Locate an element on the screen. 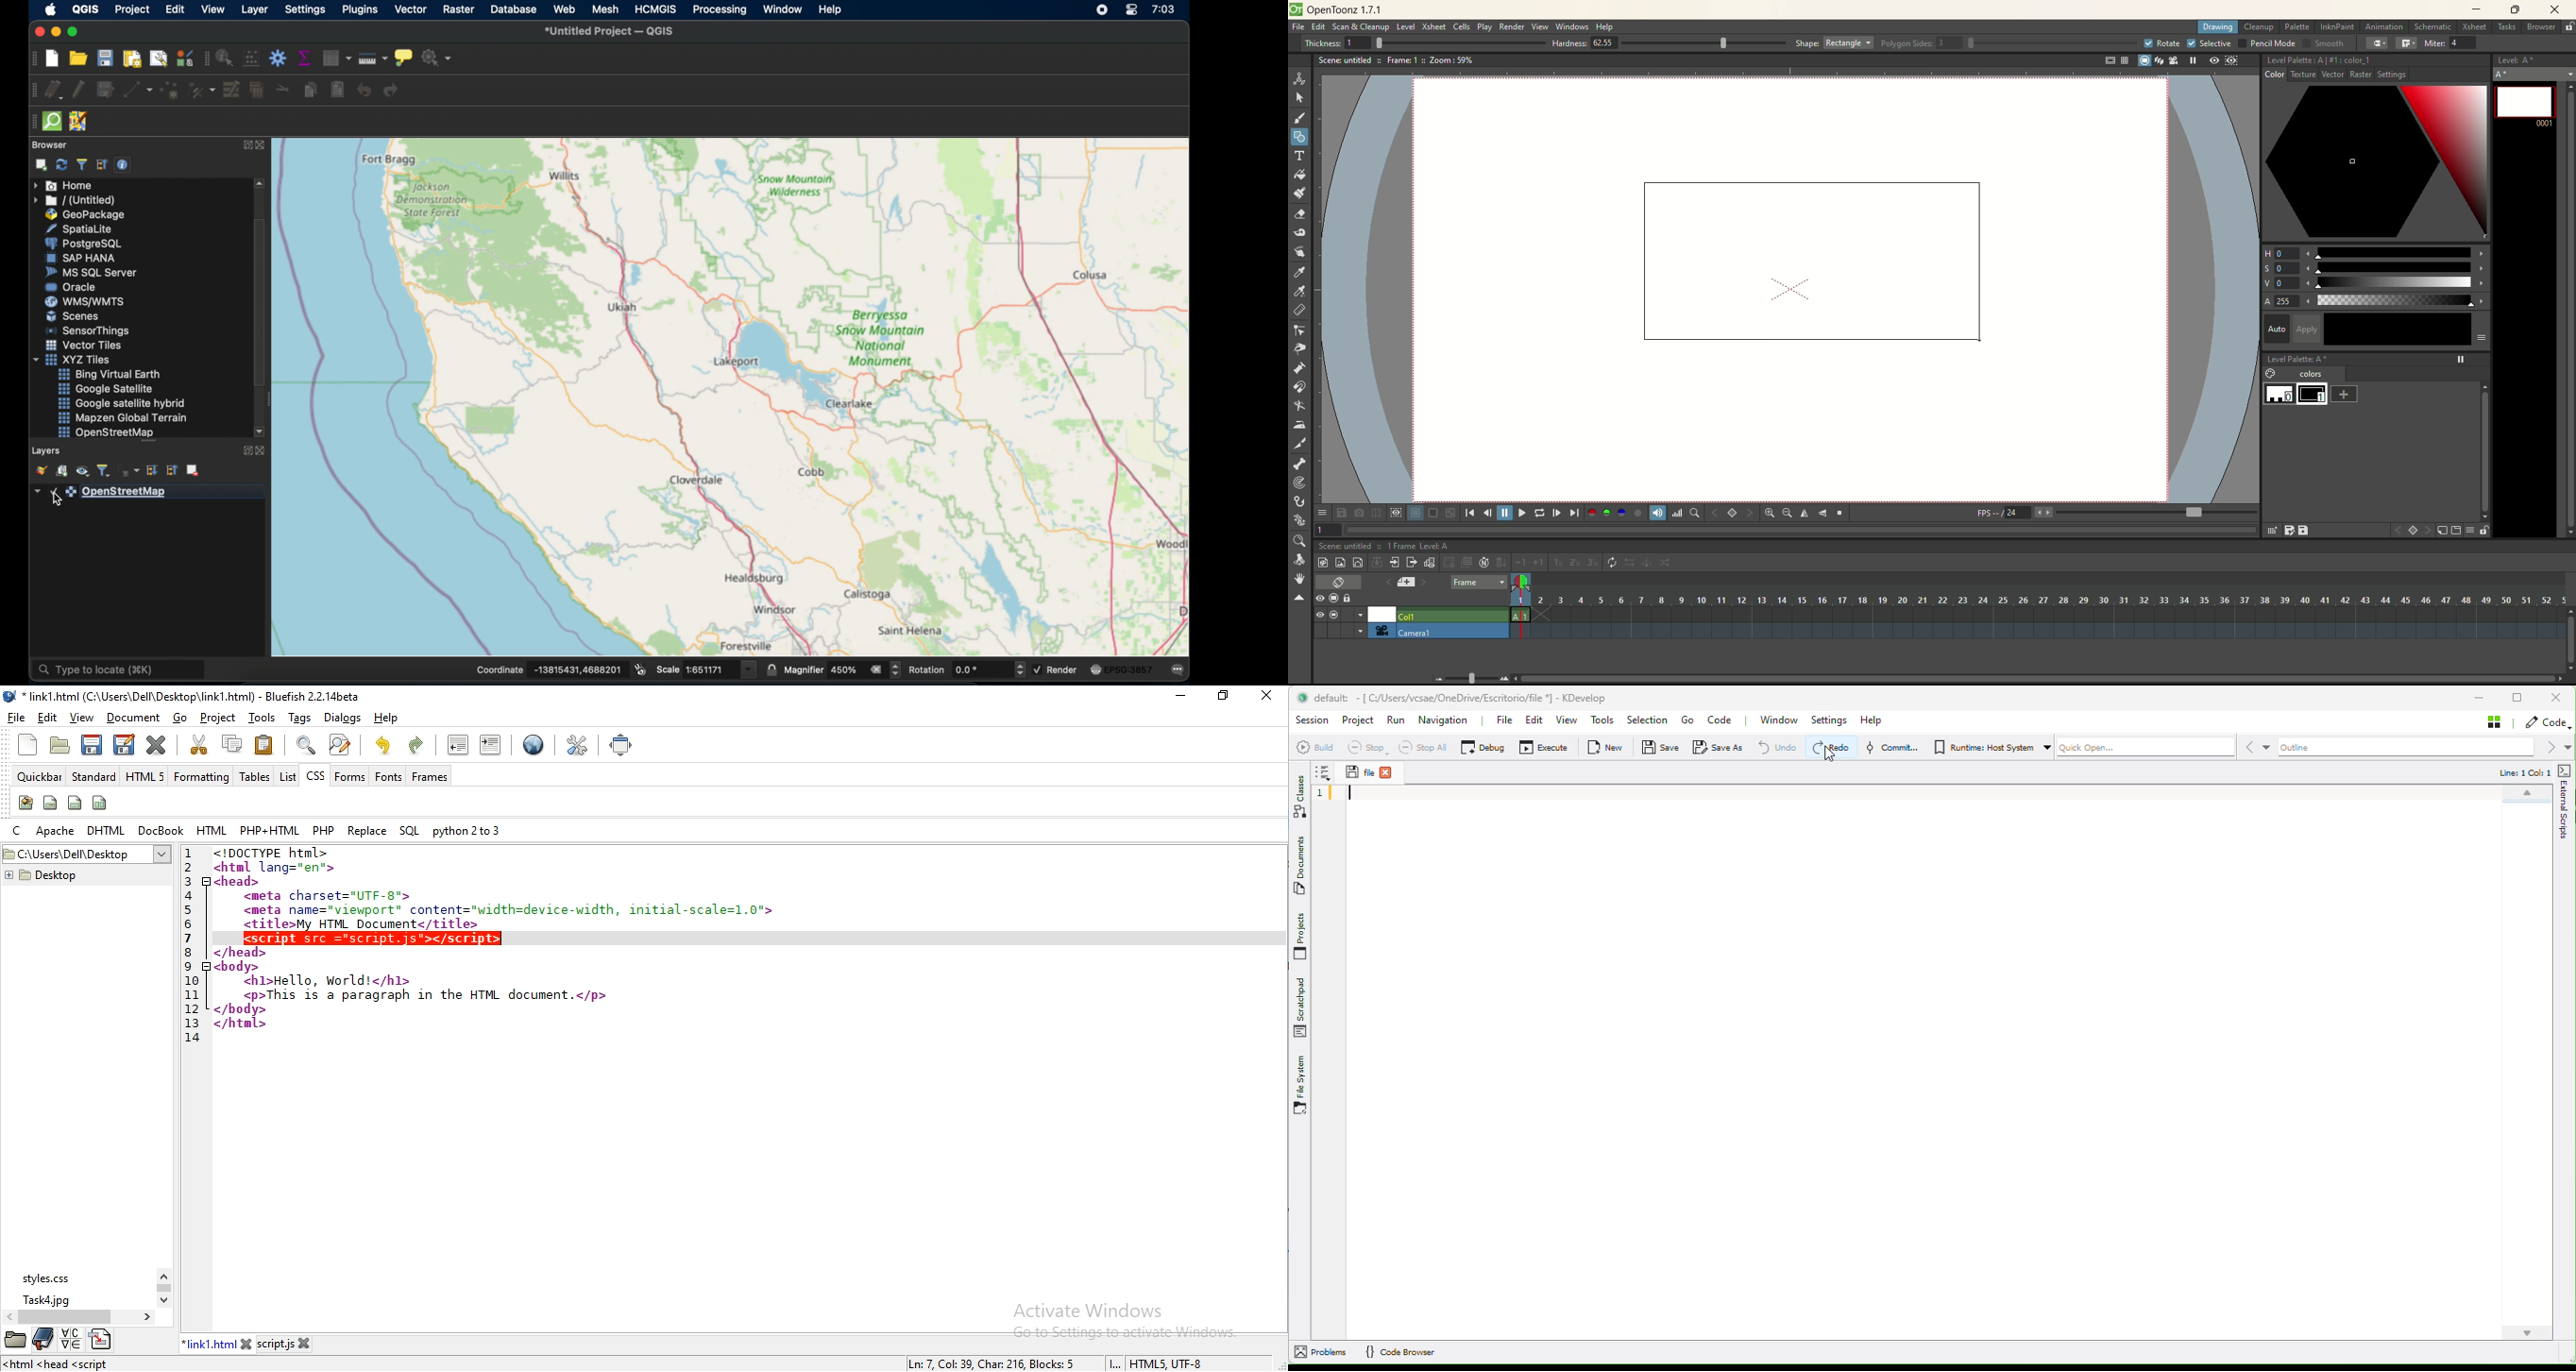 Image resolution: width=2576 pixels, height=1372 pixels. no action selected is located at coordinates (436, 60).